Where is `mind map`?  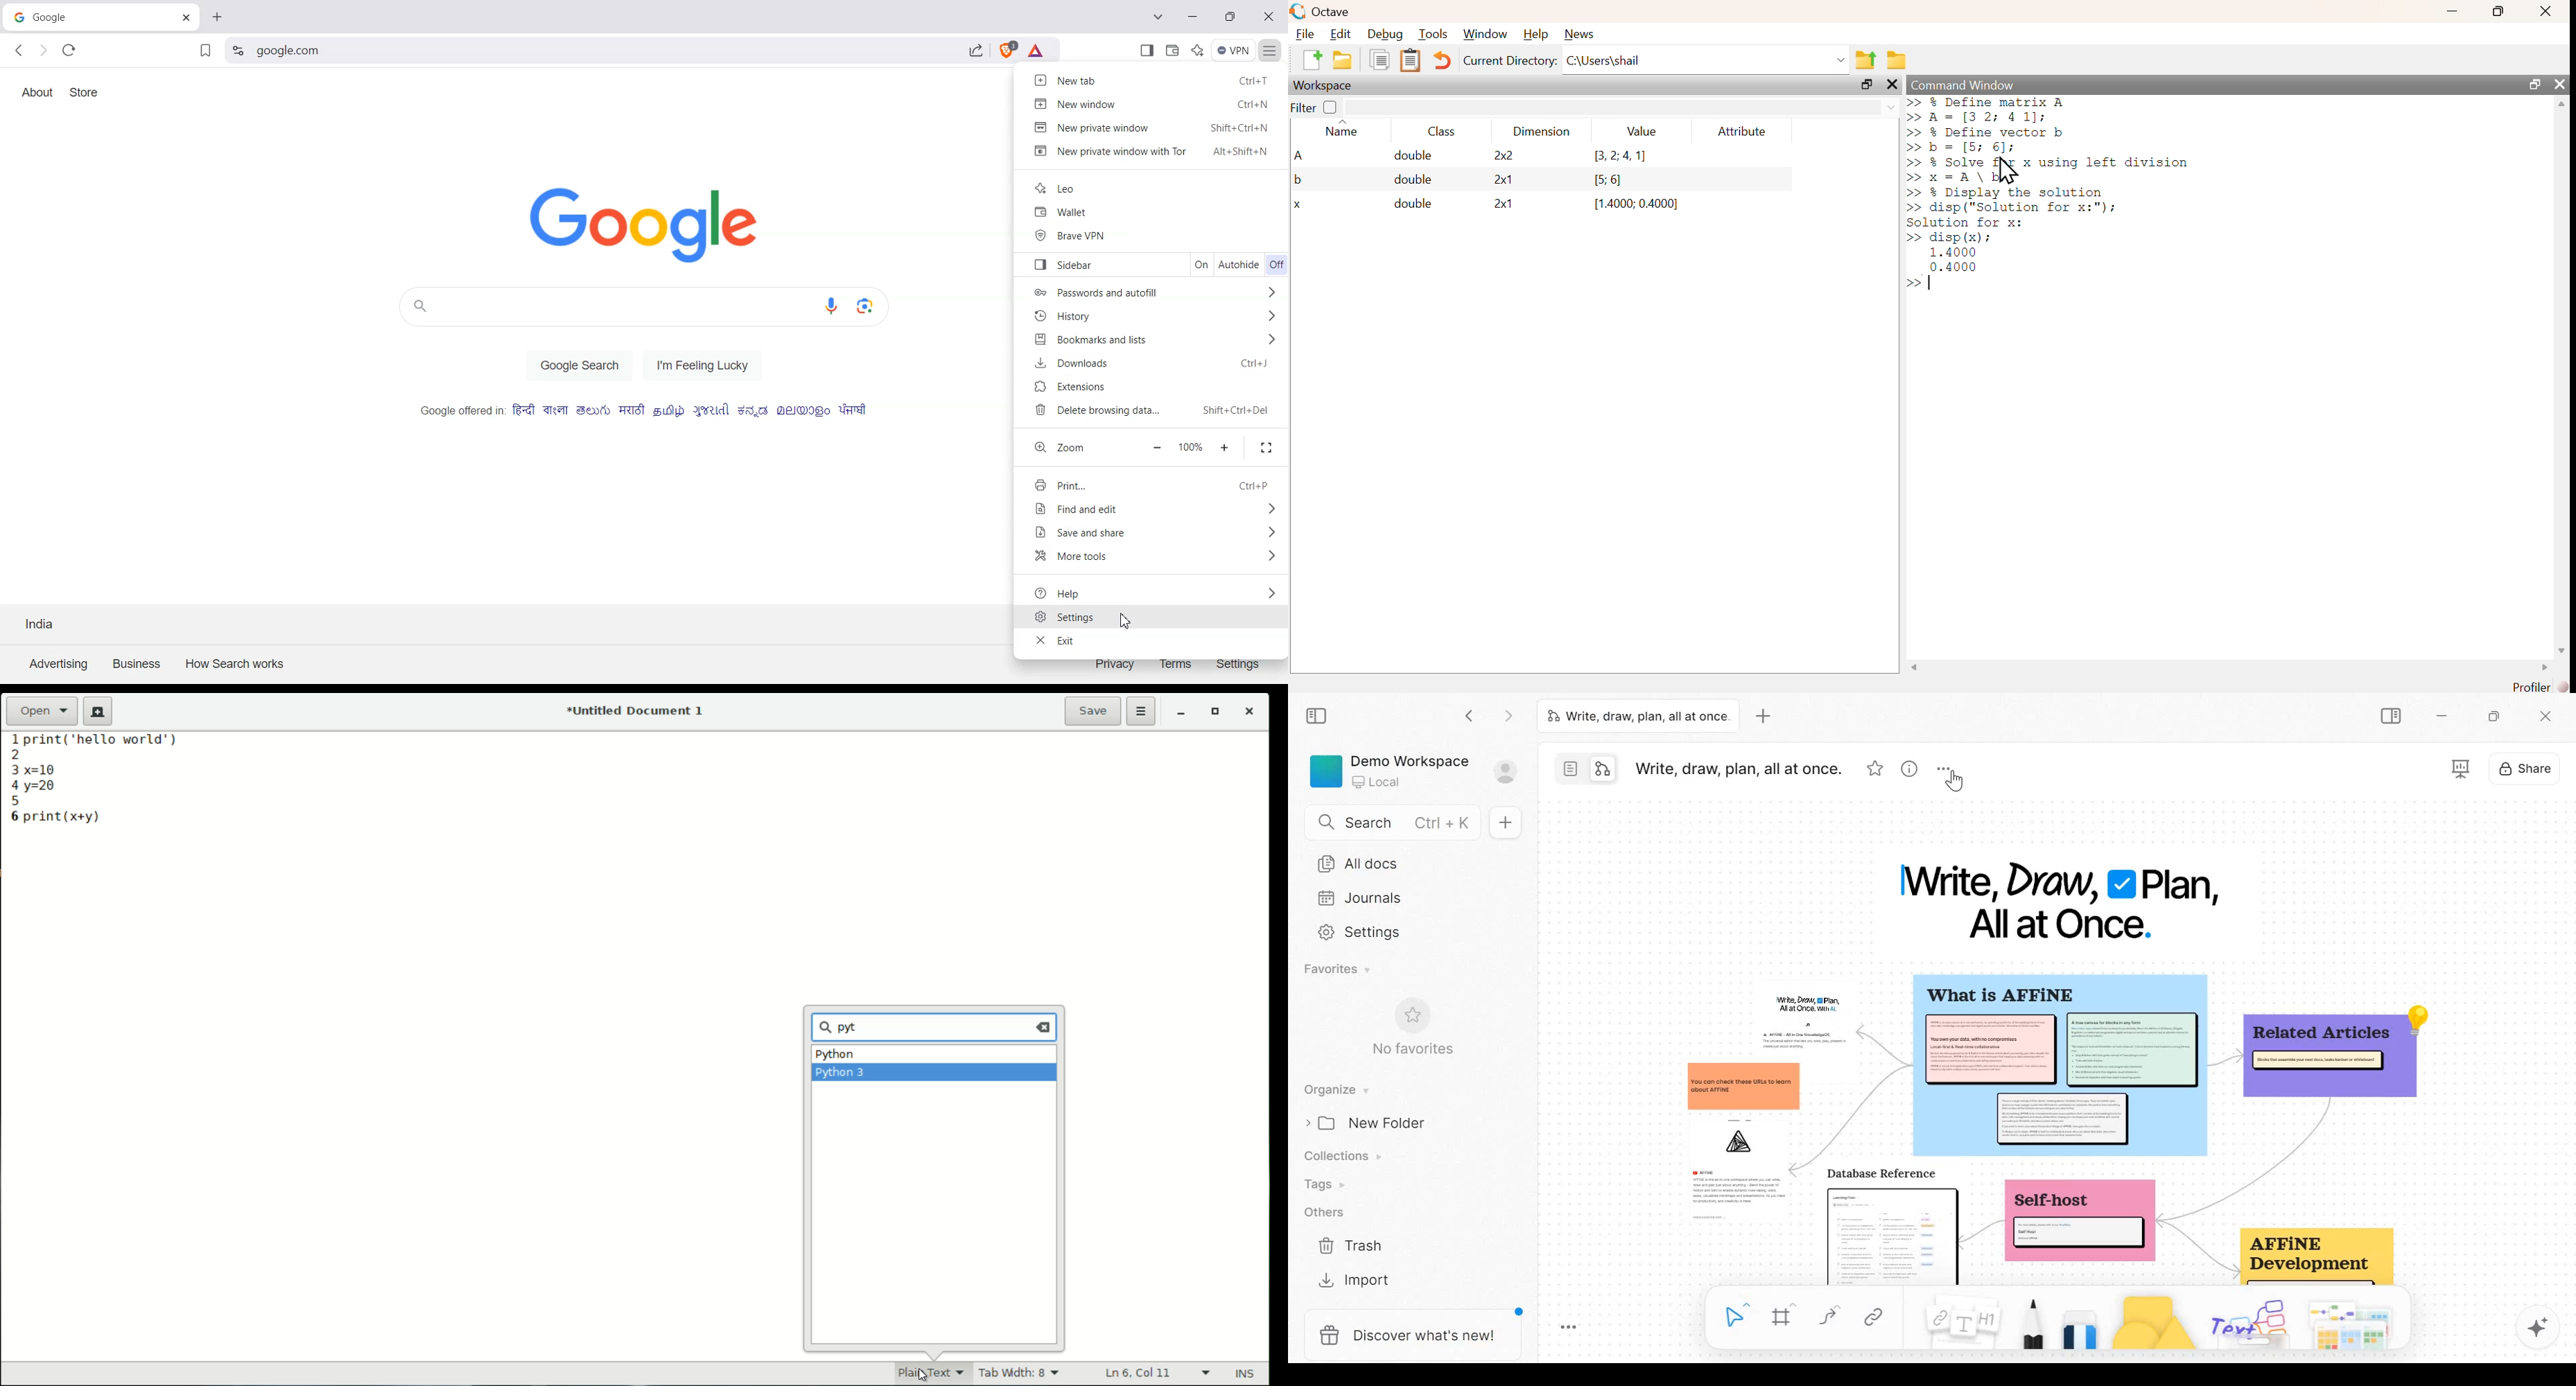 mind map is located at coordinates (2053, 1130).